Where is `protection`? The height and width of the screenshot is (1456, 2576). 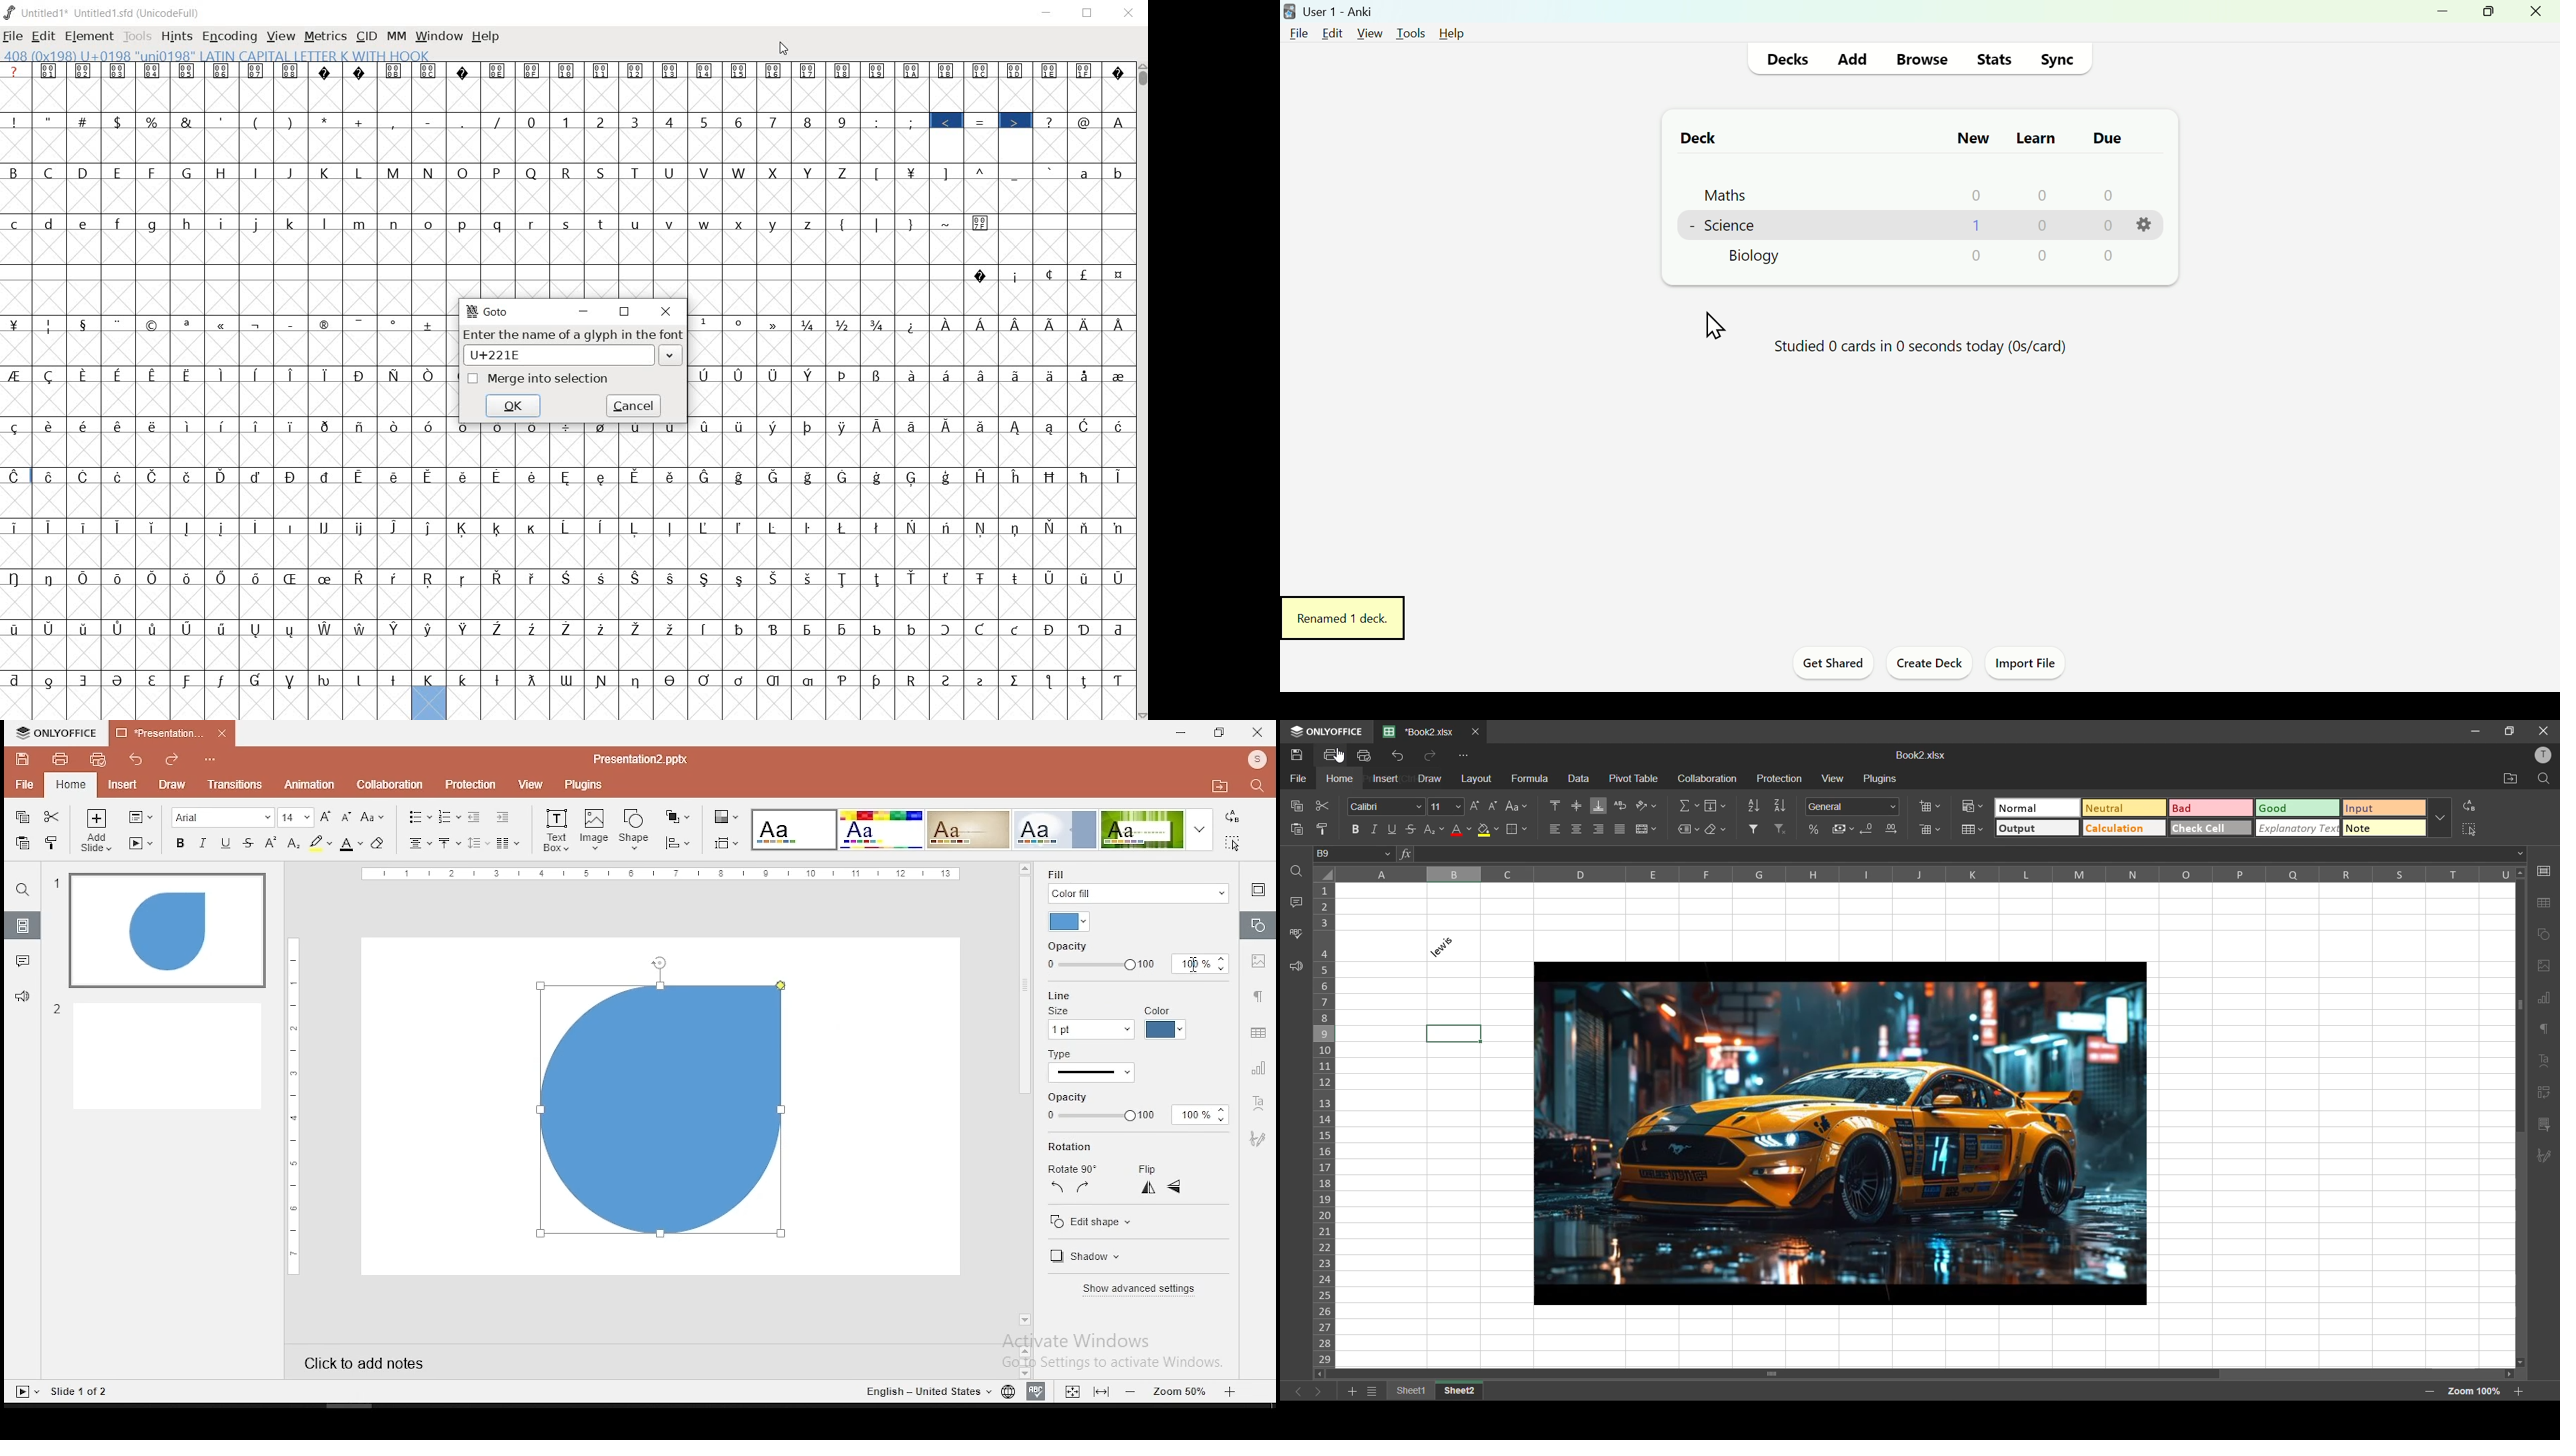 protection is located at coordinates (1779, 779).